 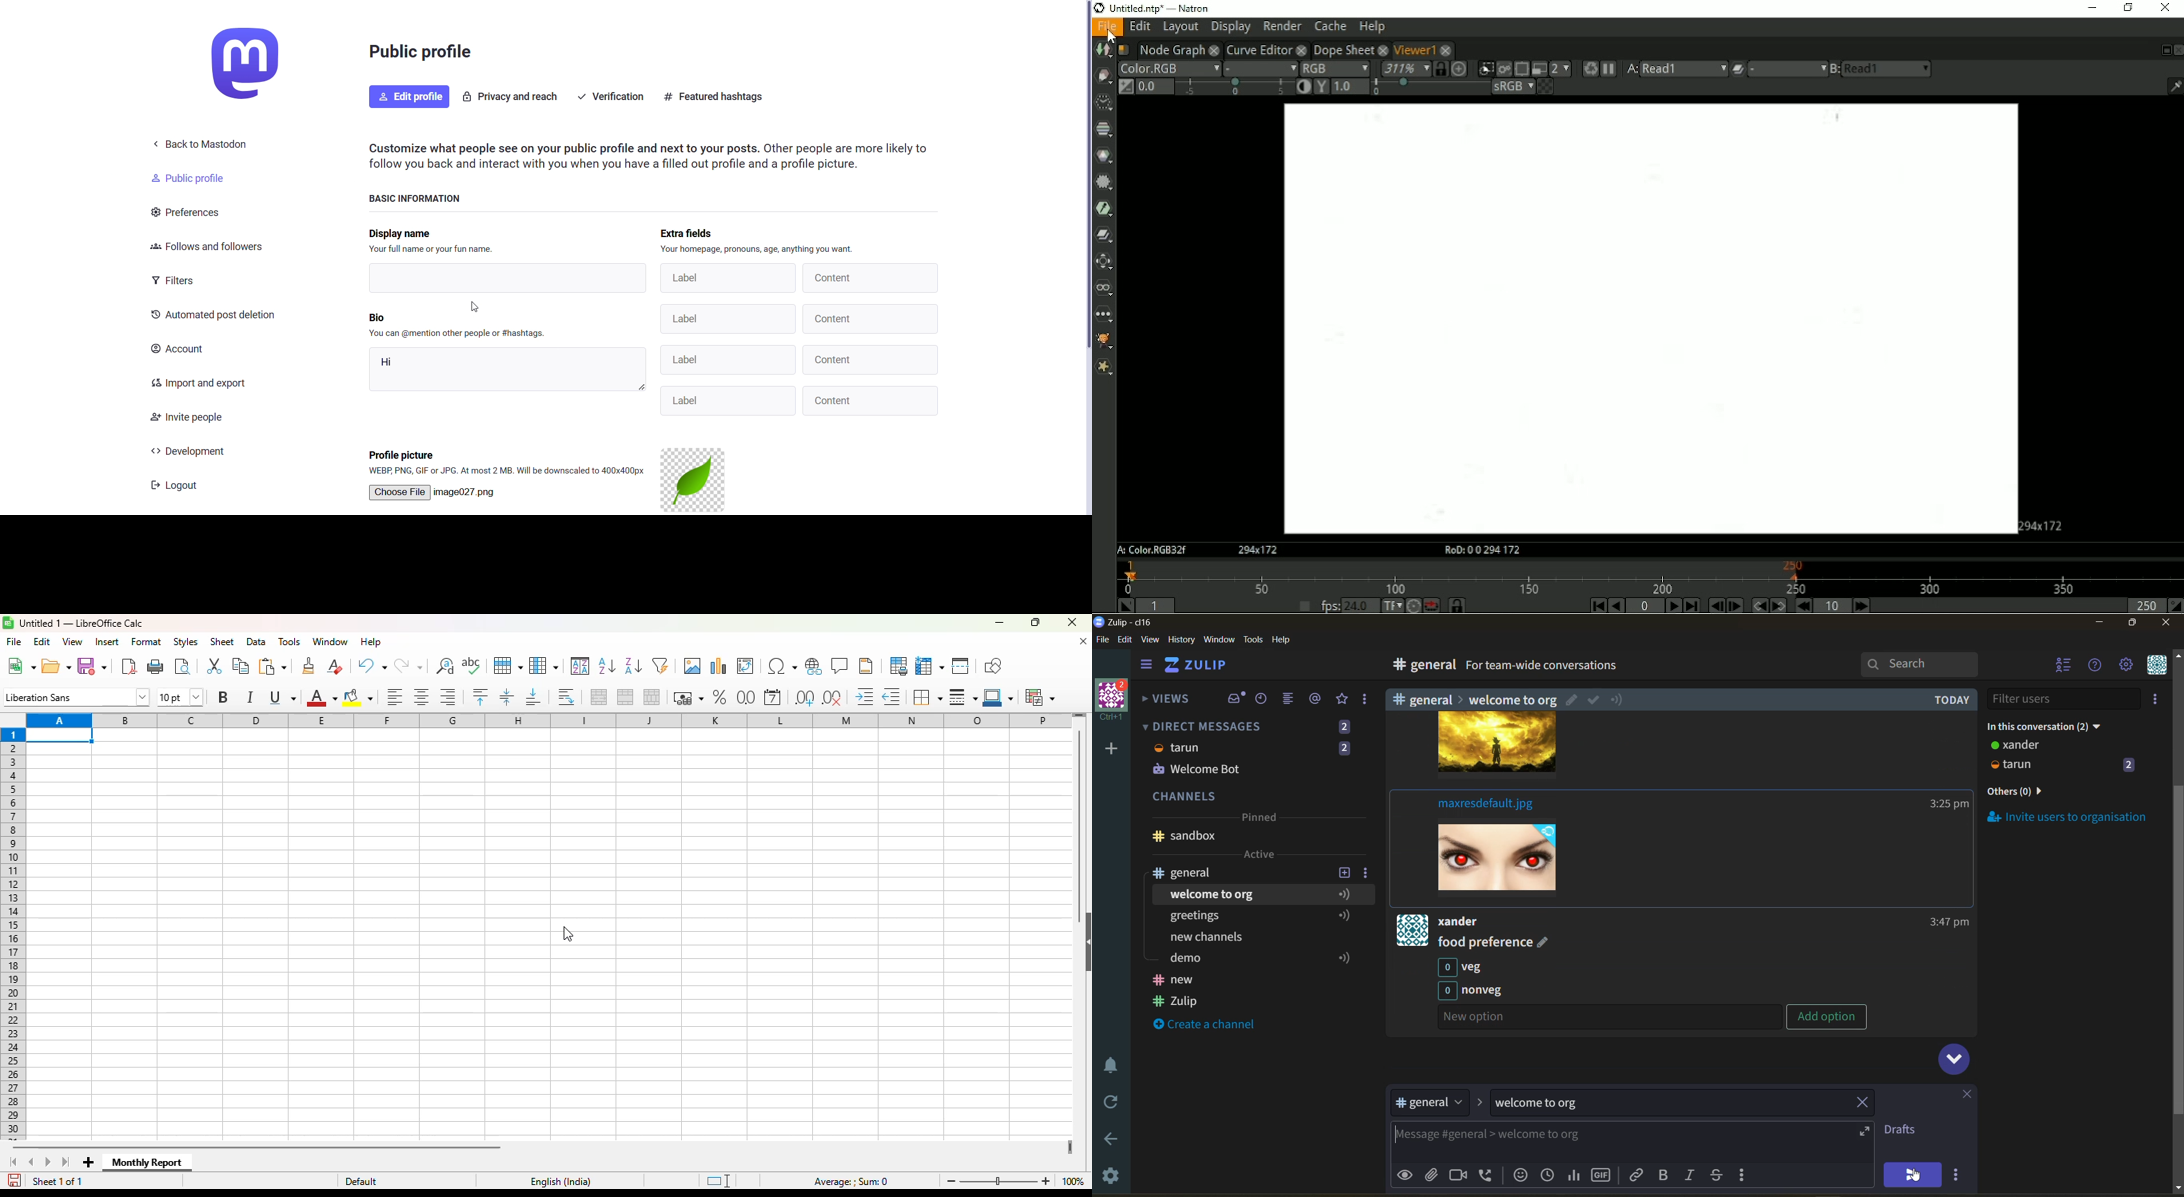 I want to click on font name, so click(x=76, y=696).